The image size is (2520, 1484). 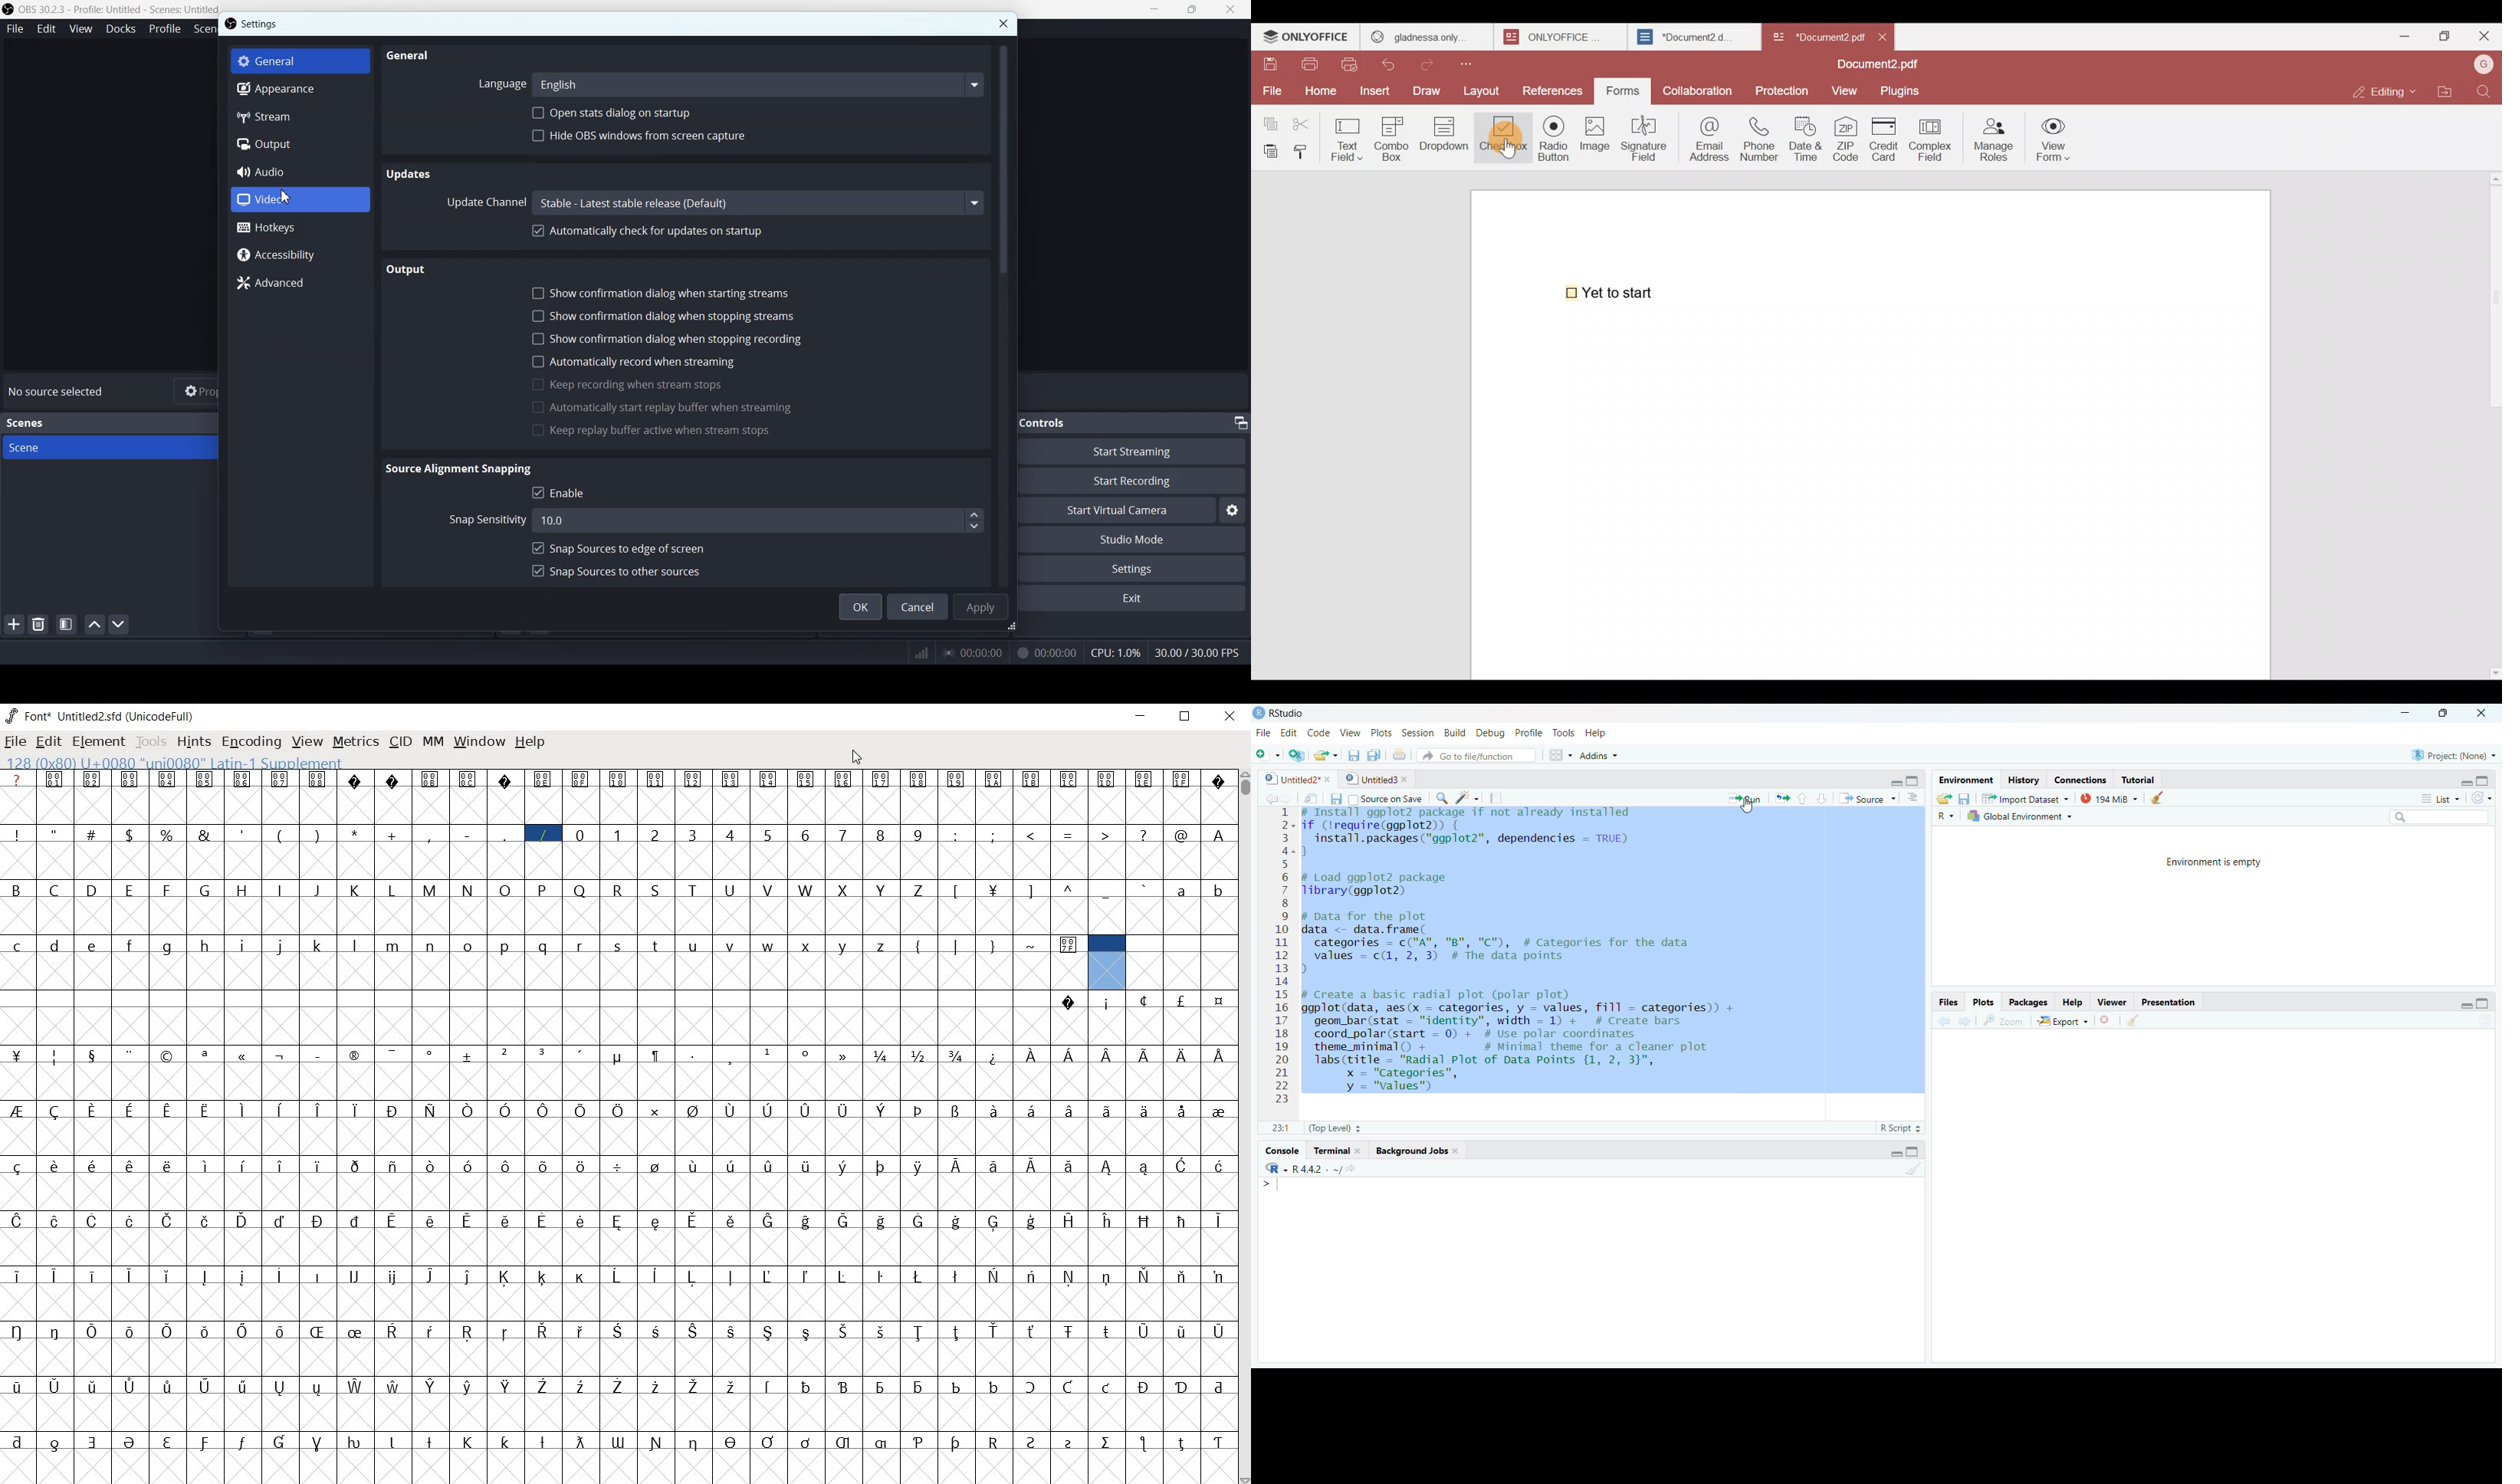 What do you see at coordinates (806, 835) in the screenshot?
I see `6` at bounding box center [806, 835].